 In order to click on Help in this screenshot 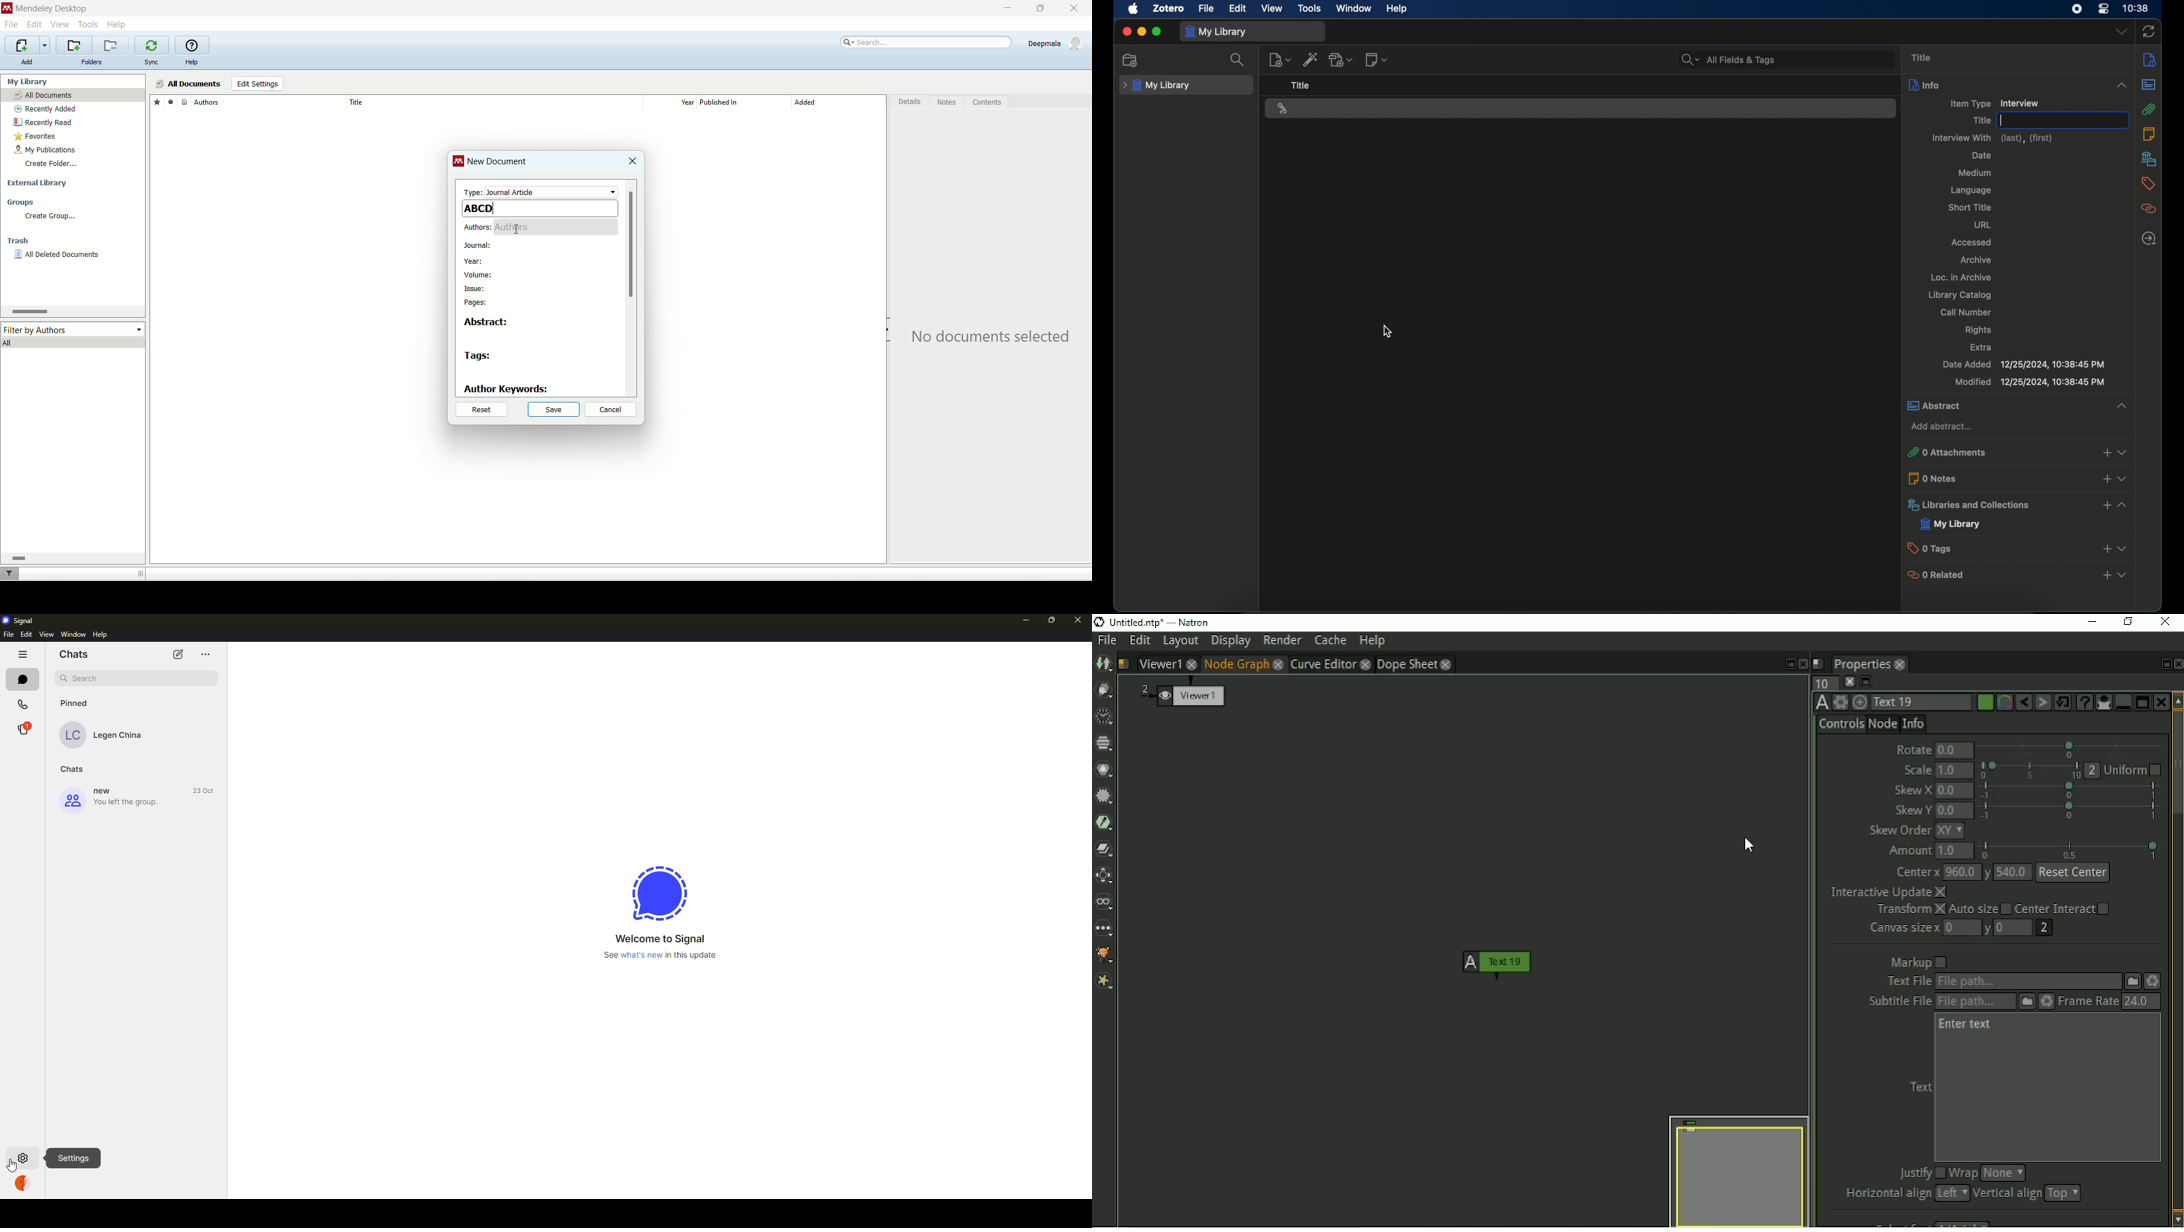, I will do `click(1372, 640)`.